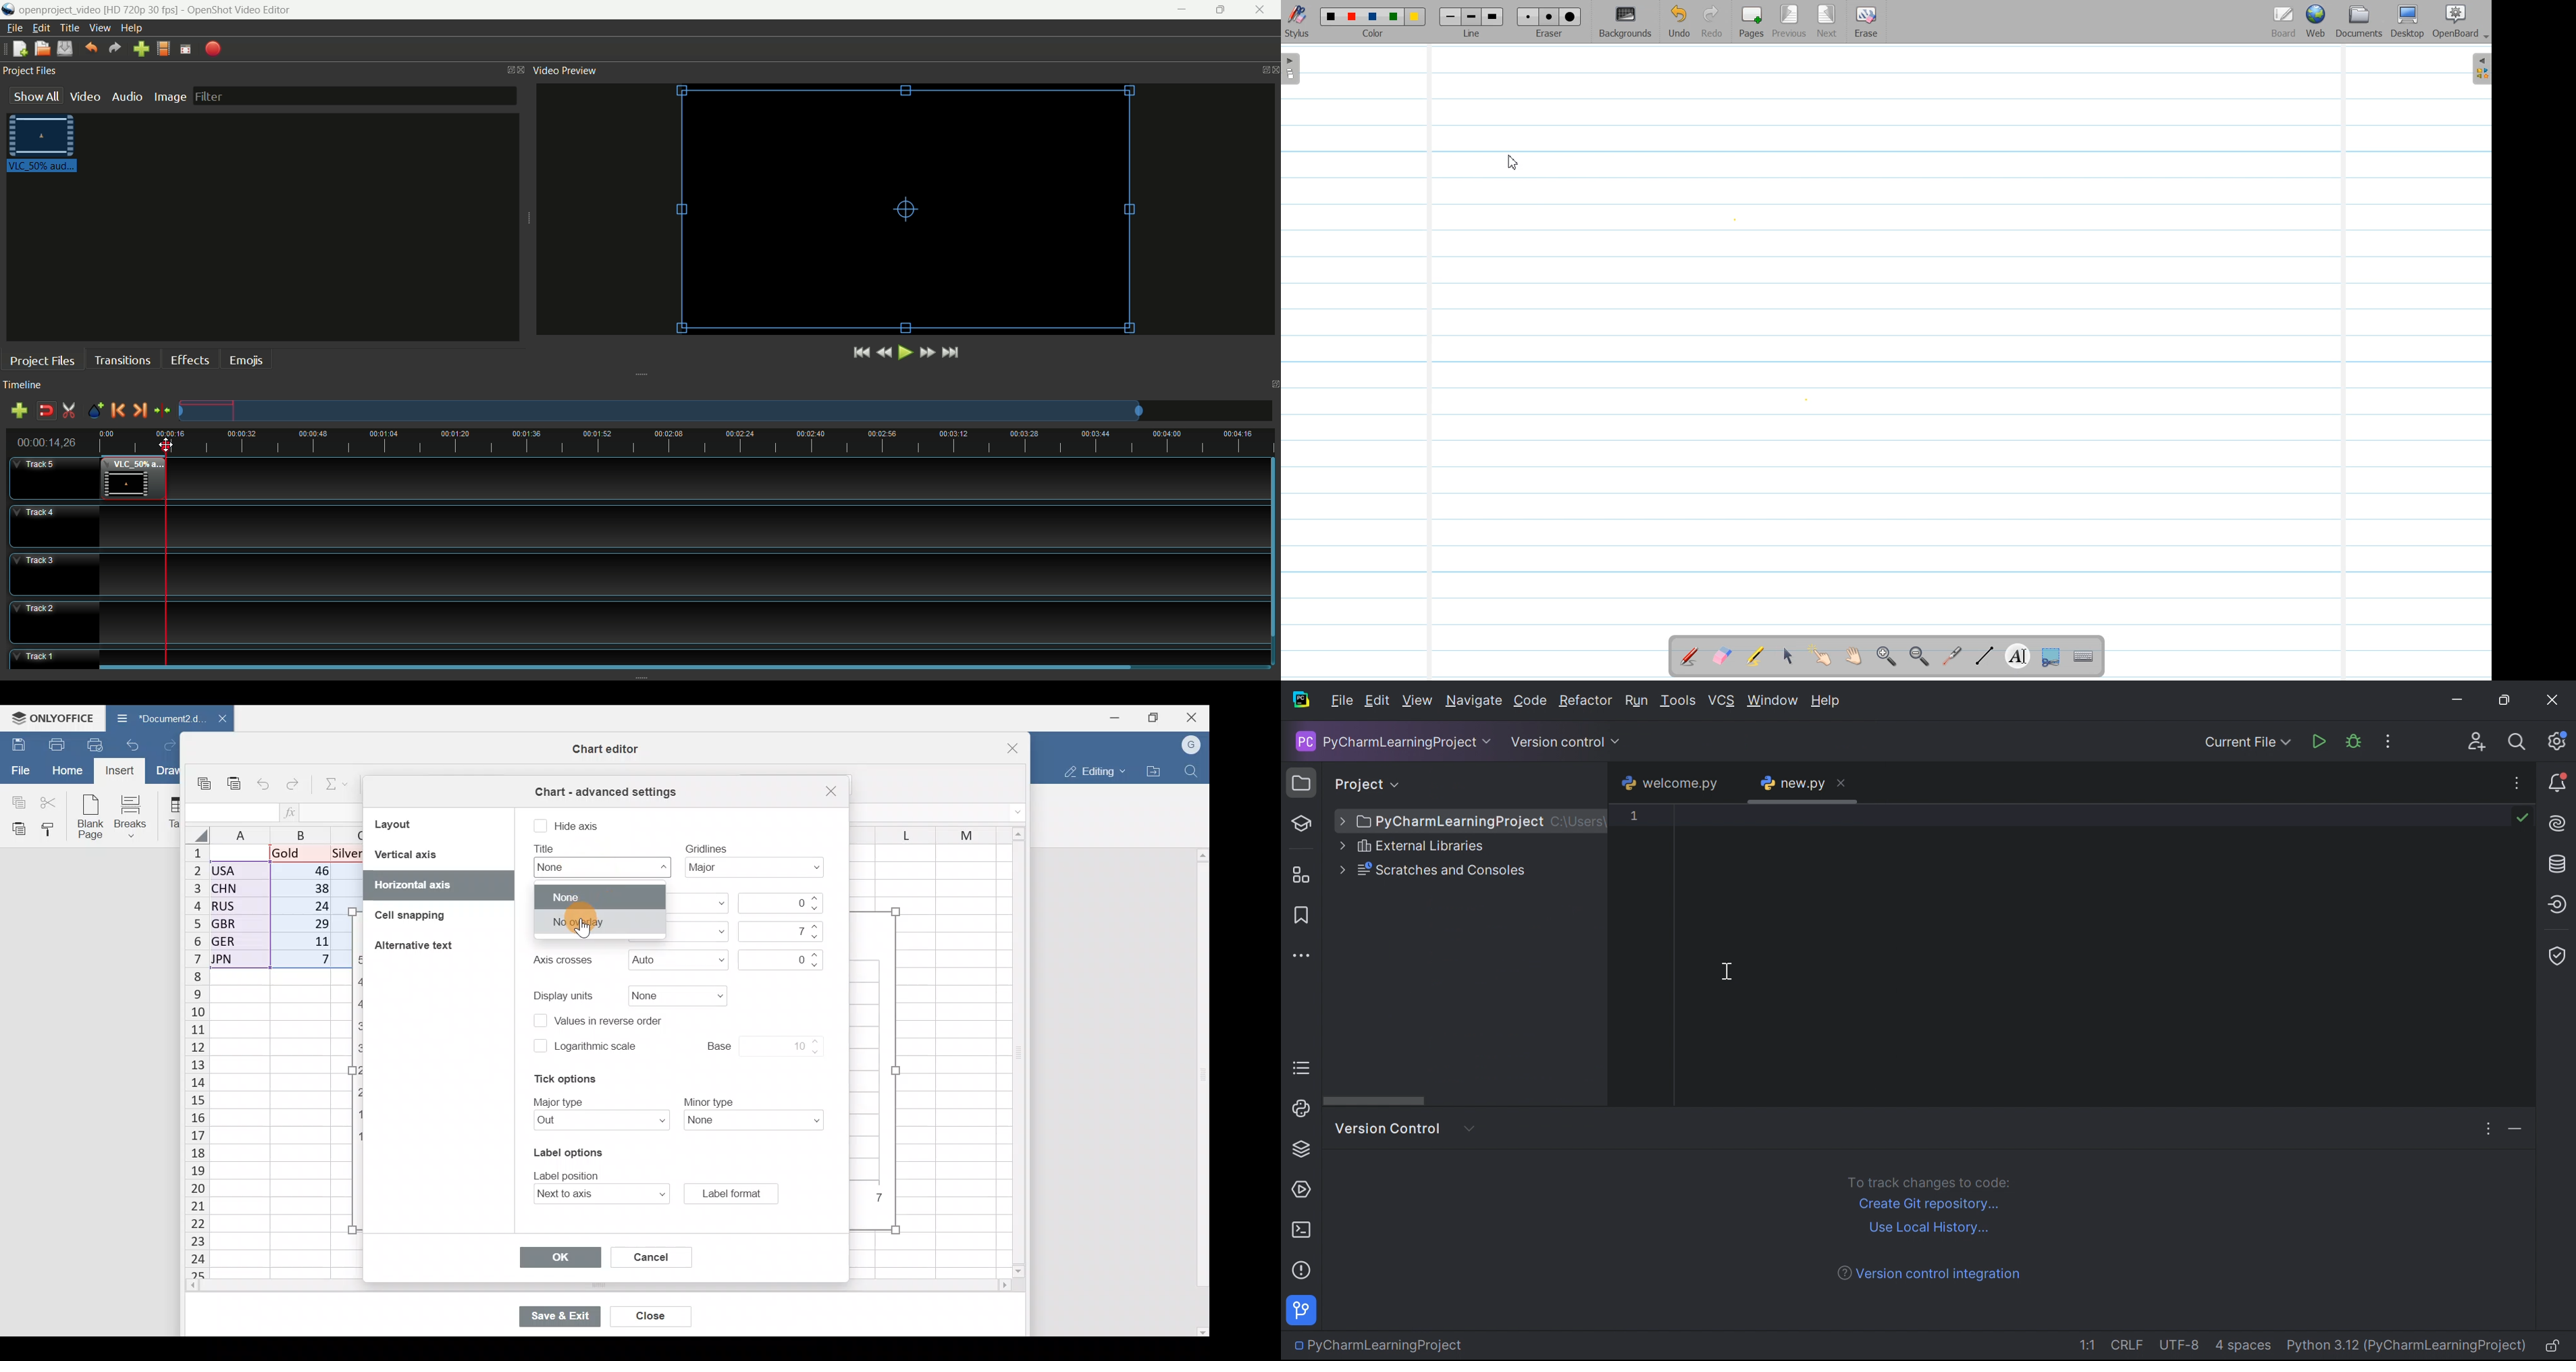 This screenshot has width=2576, height=1372. What do you see at coordinates (778, 958) in the screenshot?
I see `Axis crosses value` at bounding box center [778, 958].